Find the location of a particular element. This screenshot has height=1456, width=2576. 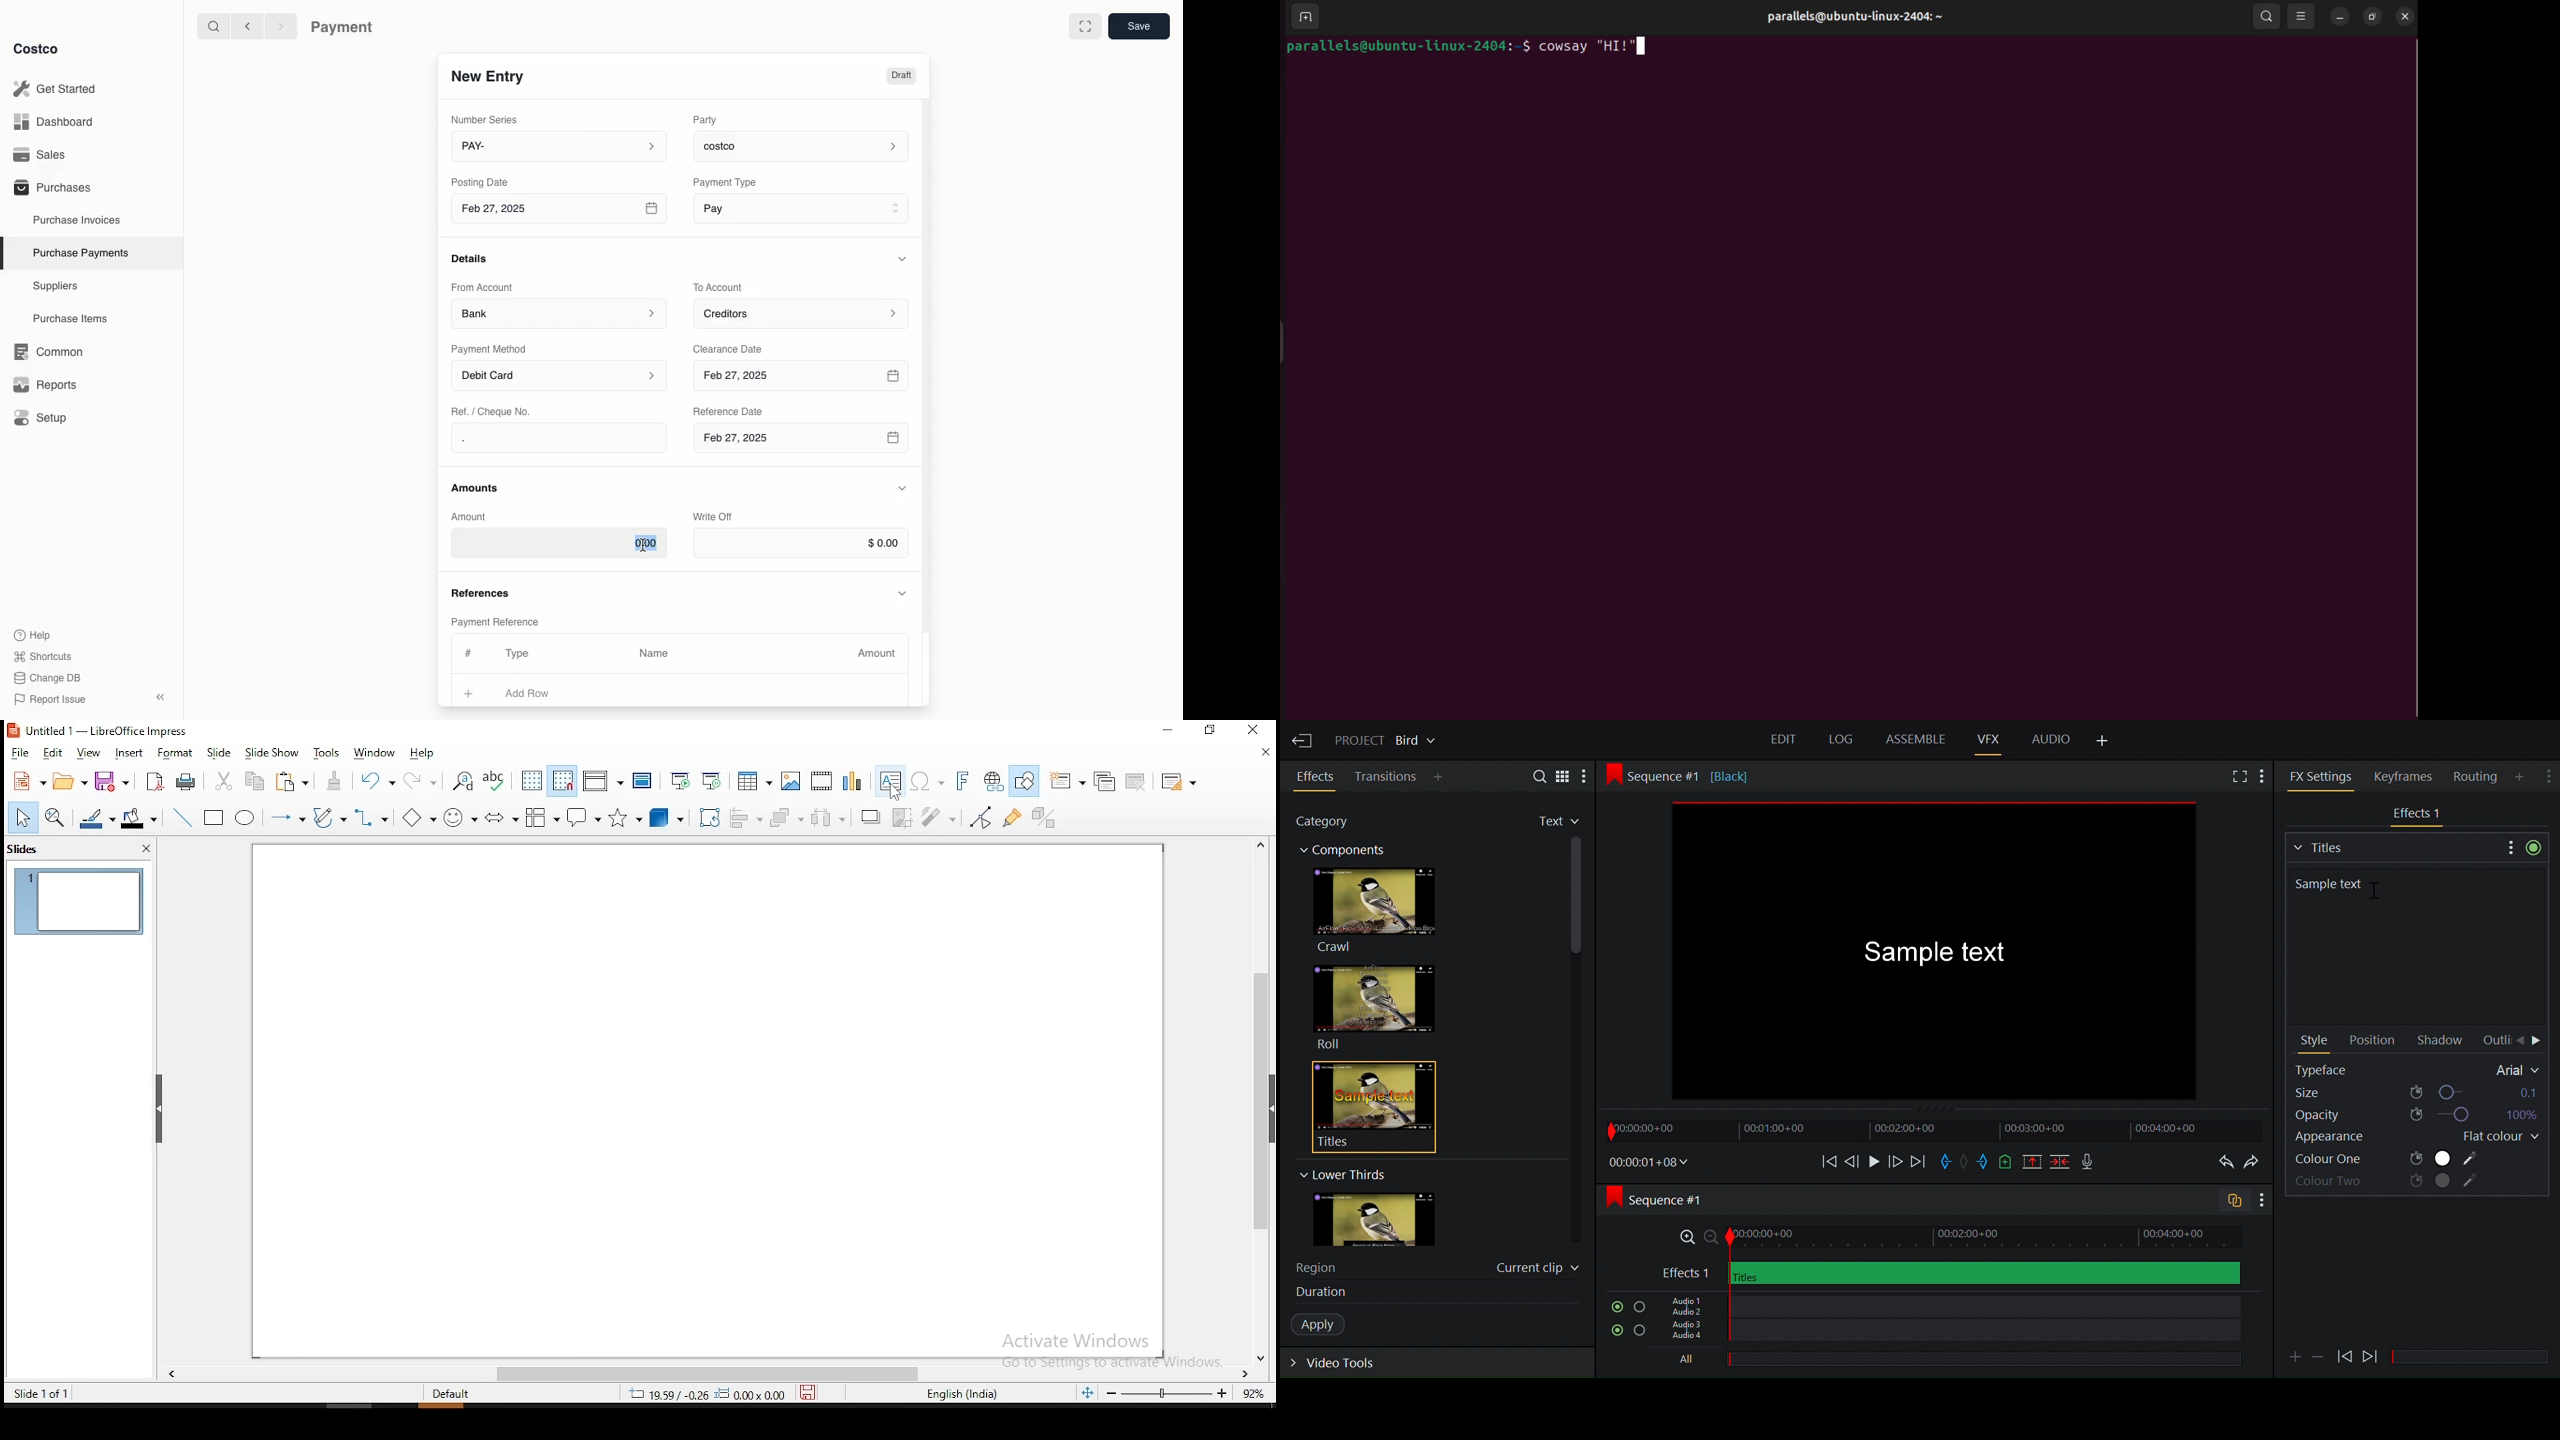

PAY- is located at coordinates (561, 145).